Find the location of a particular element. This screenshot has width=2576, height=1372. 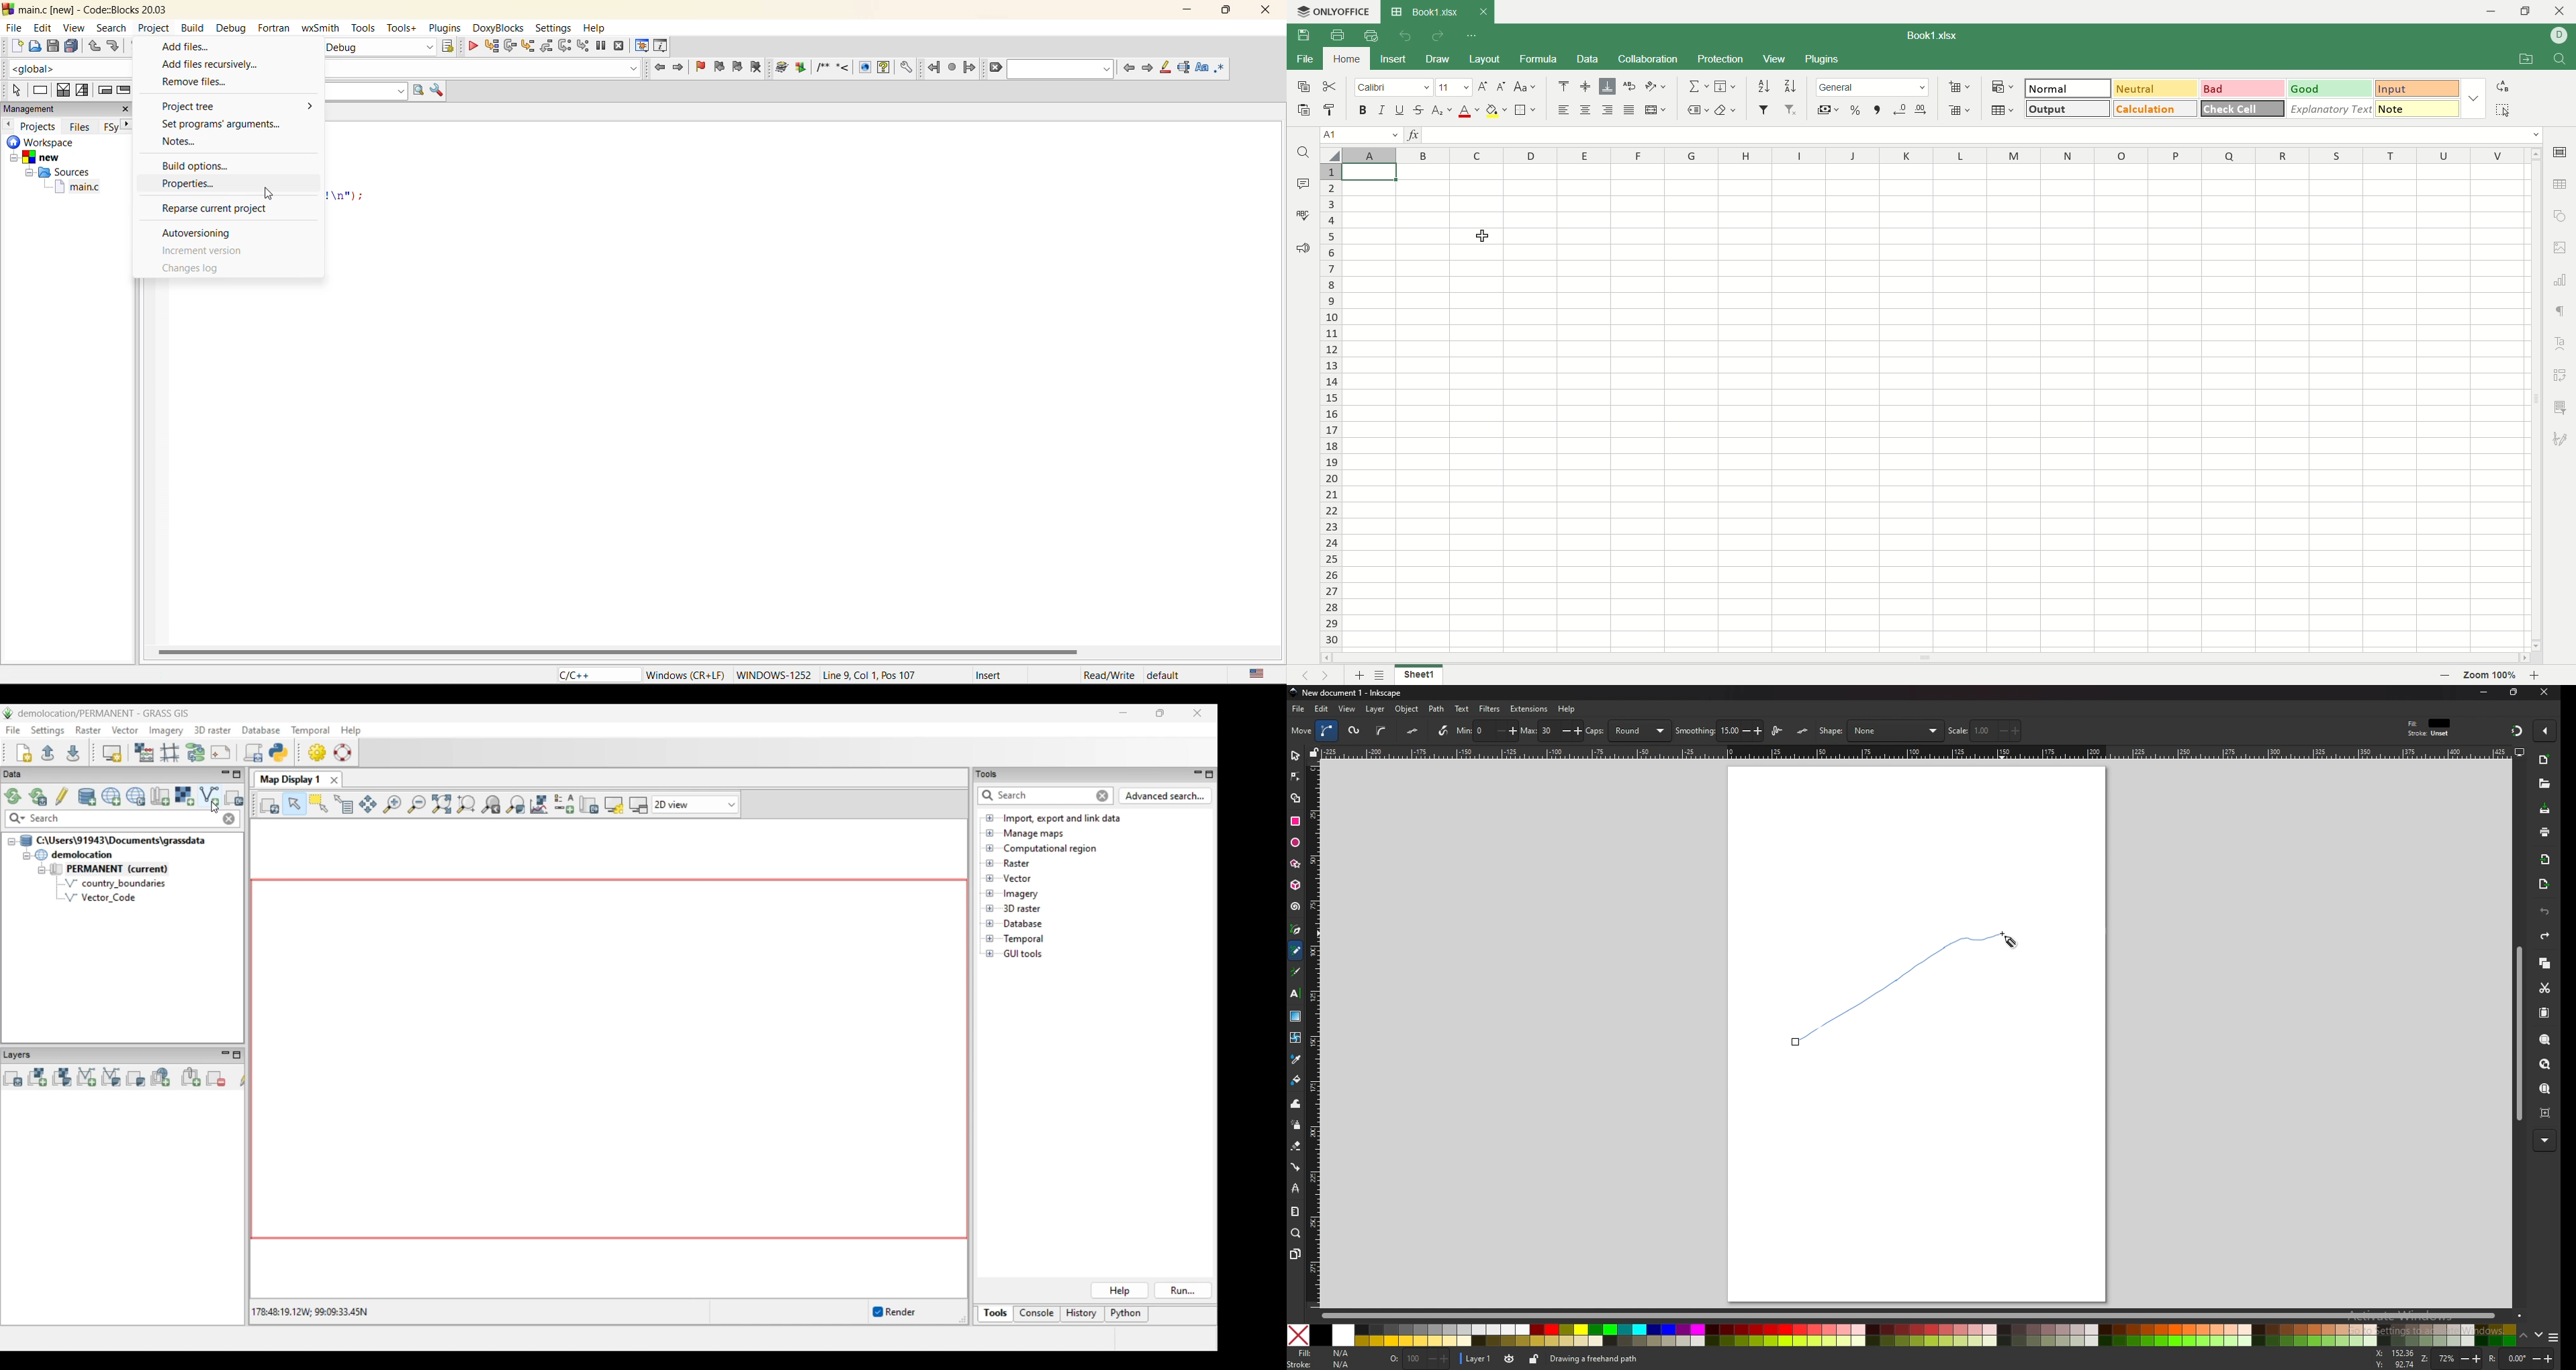

paragraph settings is located at coordinates (2559, 310).